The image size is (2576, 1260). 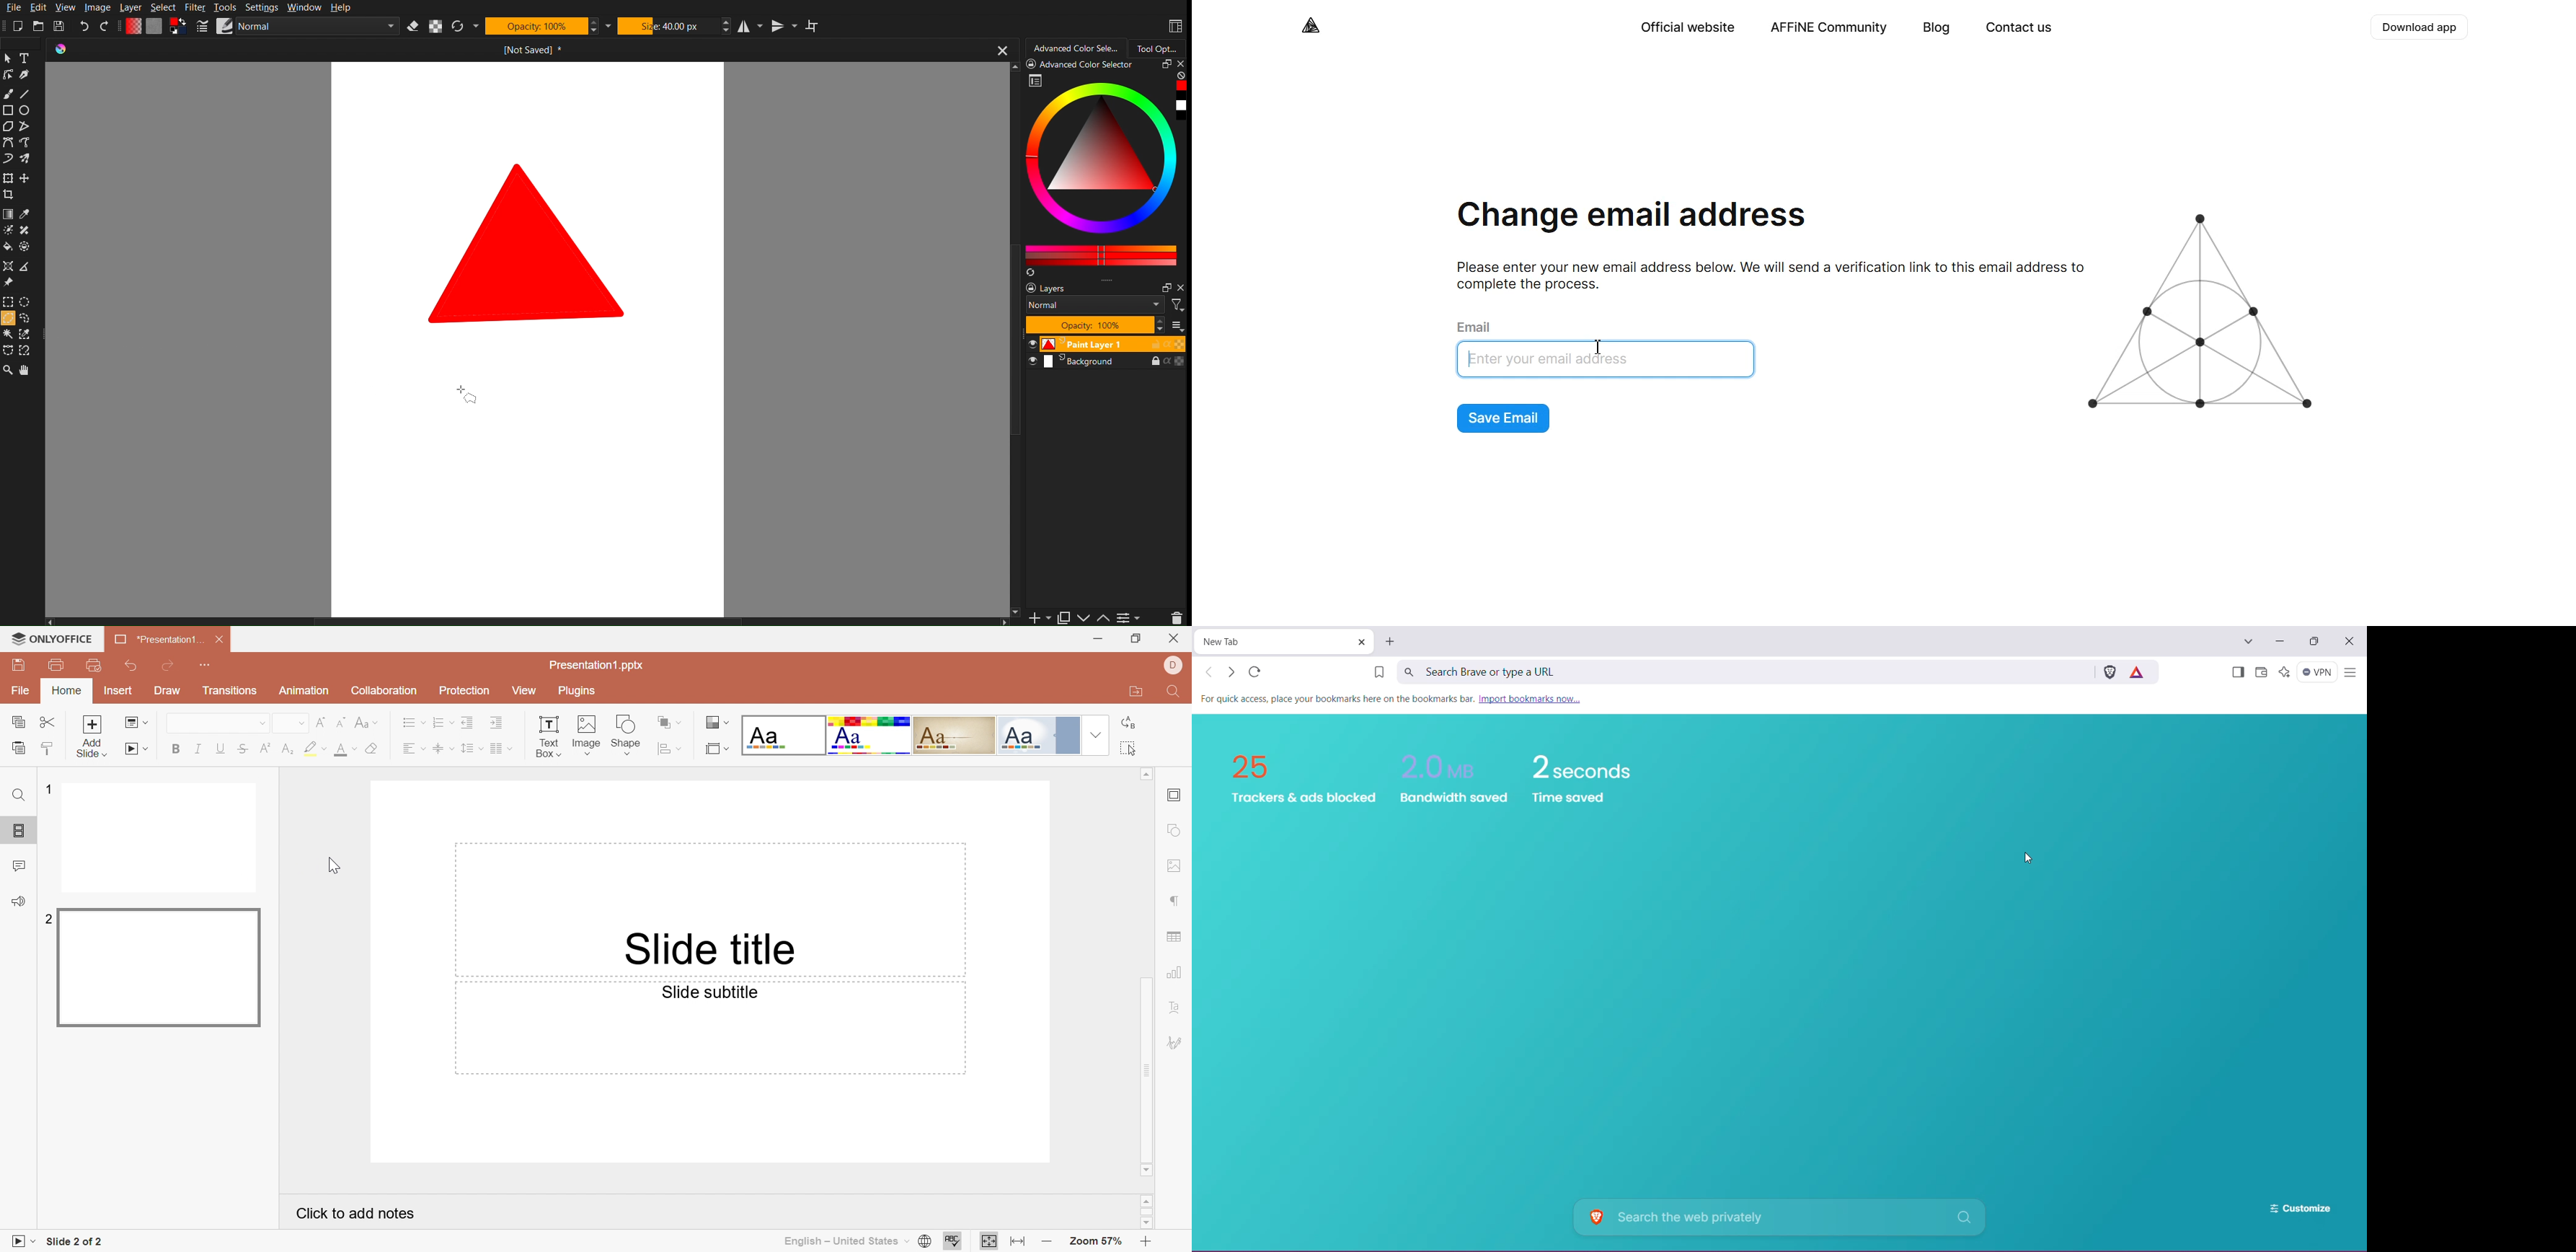 I want to click on Italic, so click(x=199, y=749).